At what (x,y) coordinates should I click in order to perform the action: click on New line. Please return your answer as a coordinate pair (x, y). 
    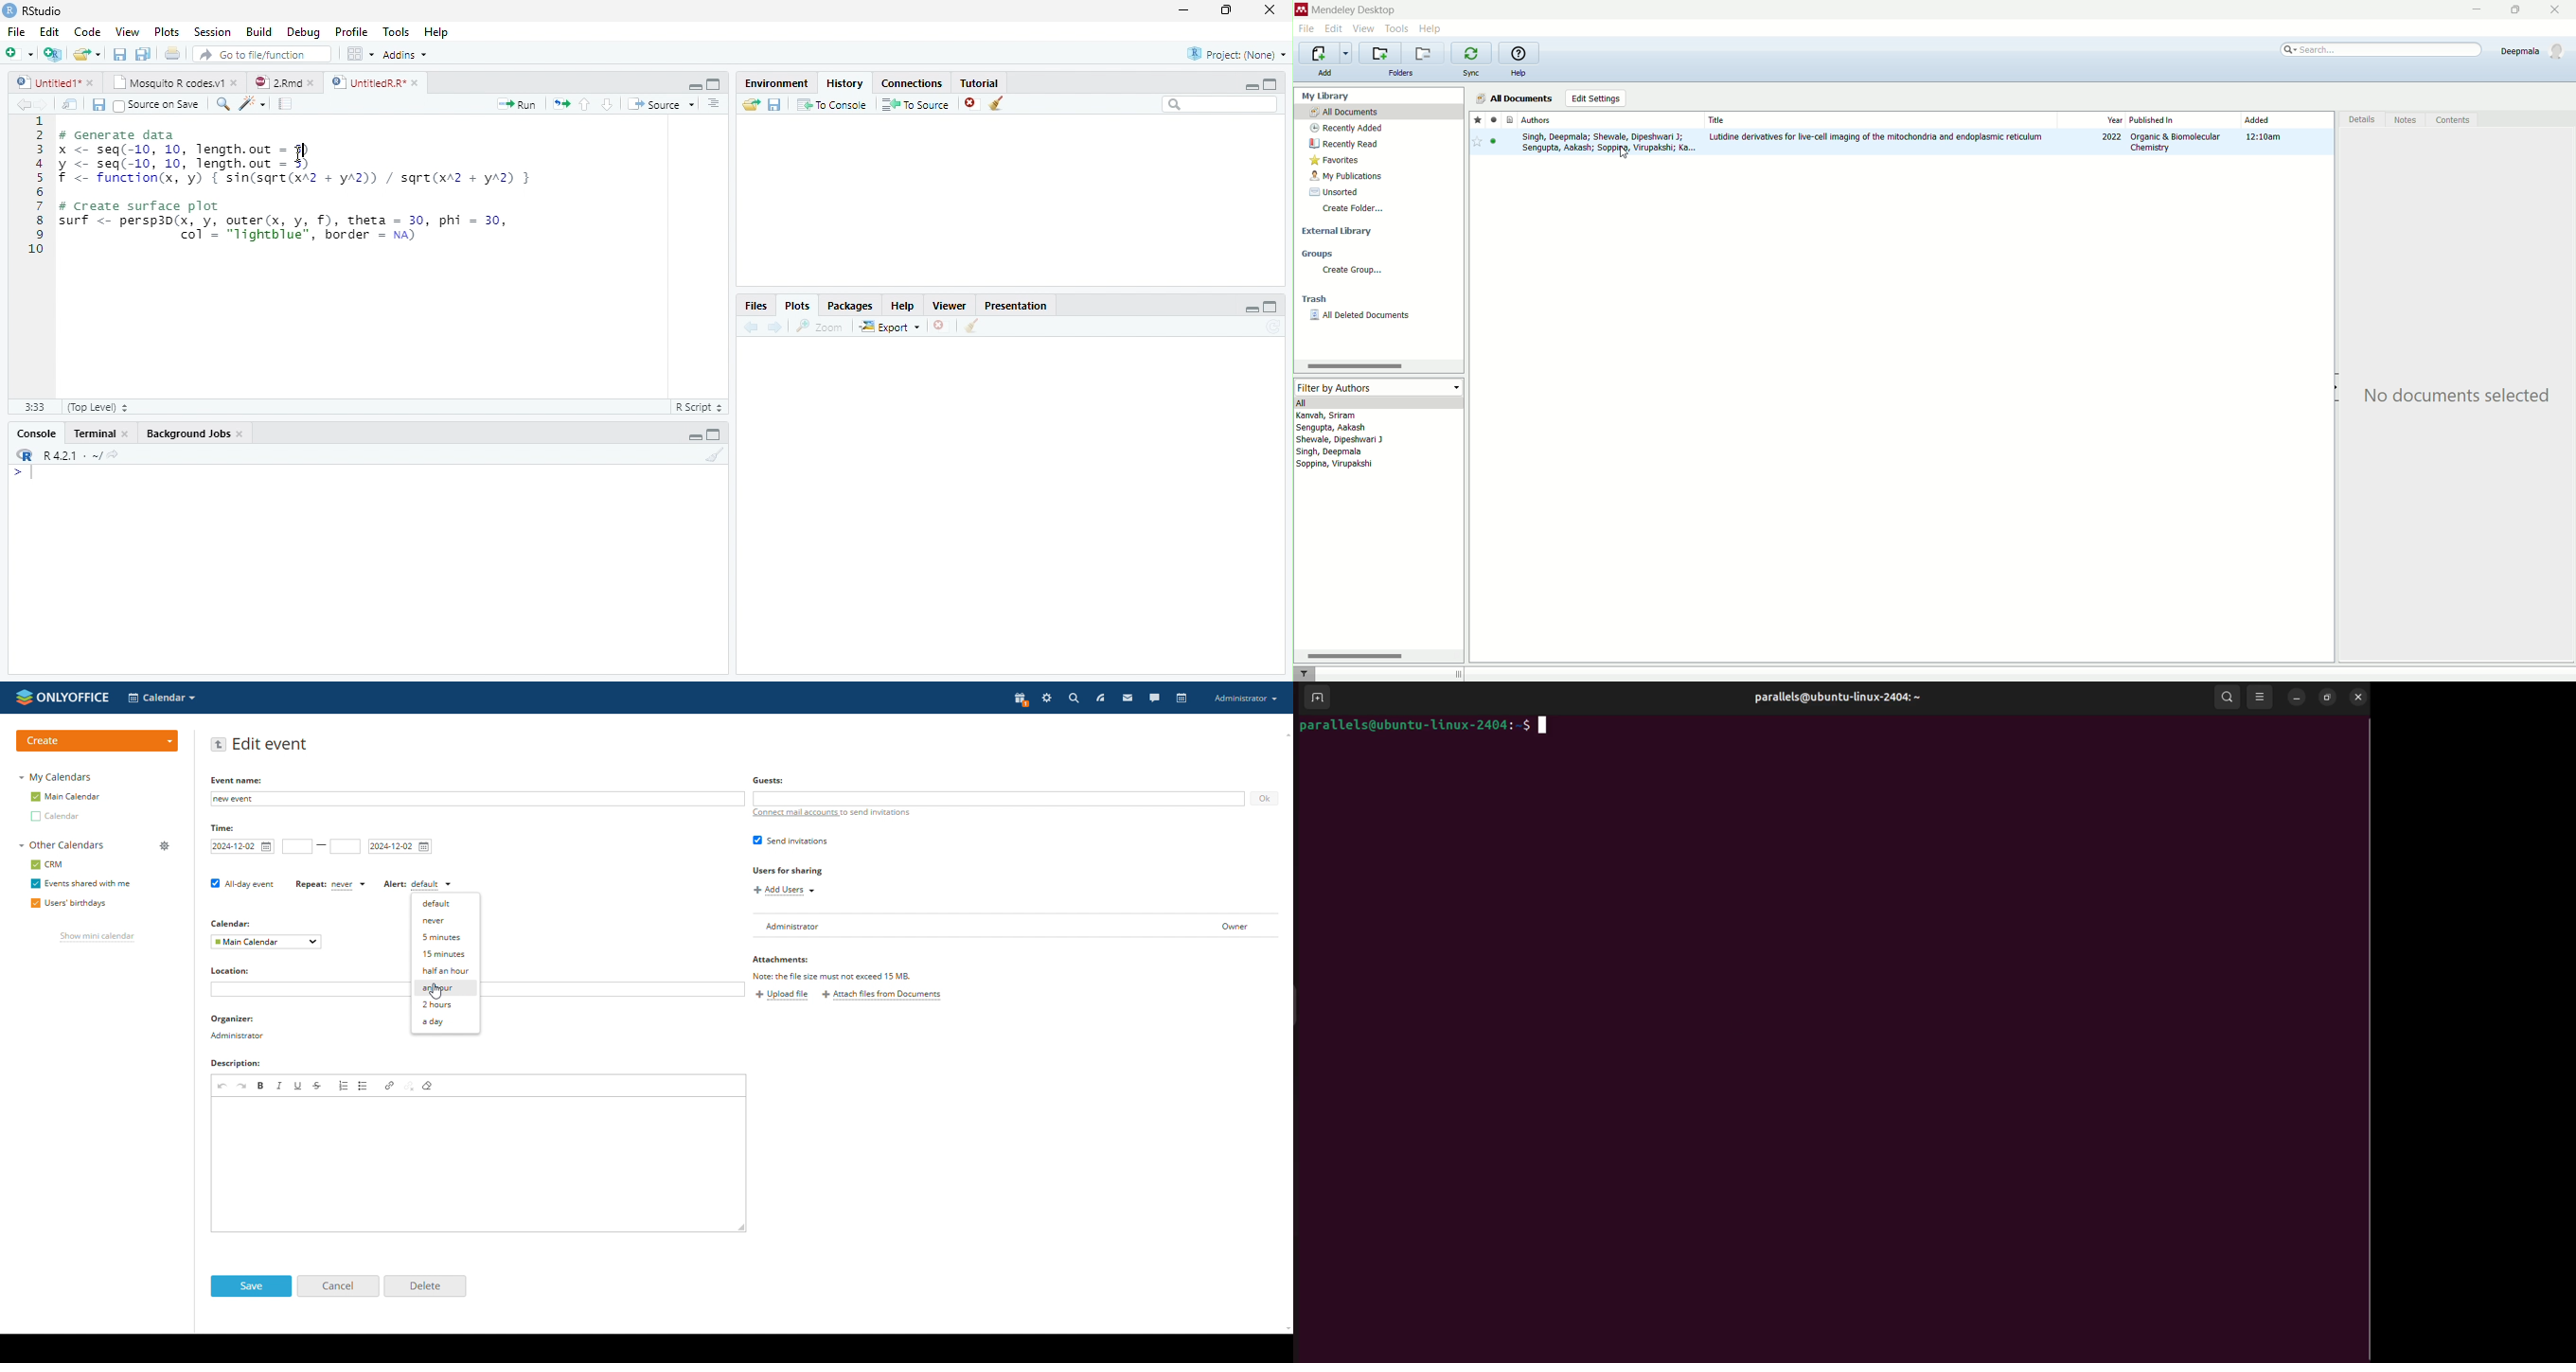
    Looking at the image, I should click on (23, 475).